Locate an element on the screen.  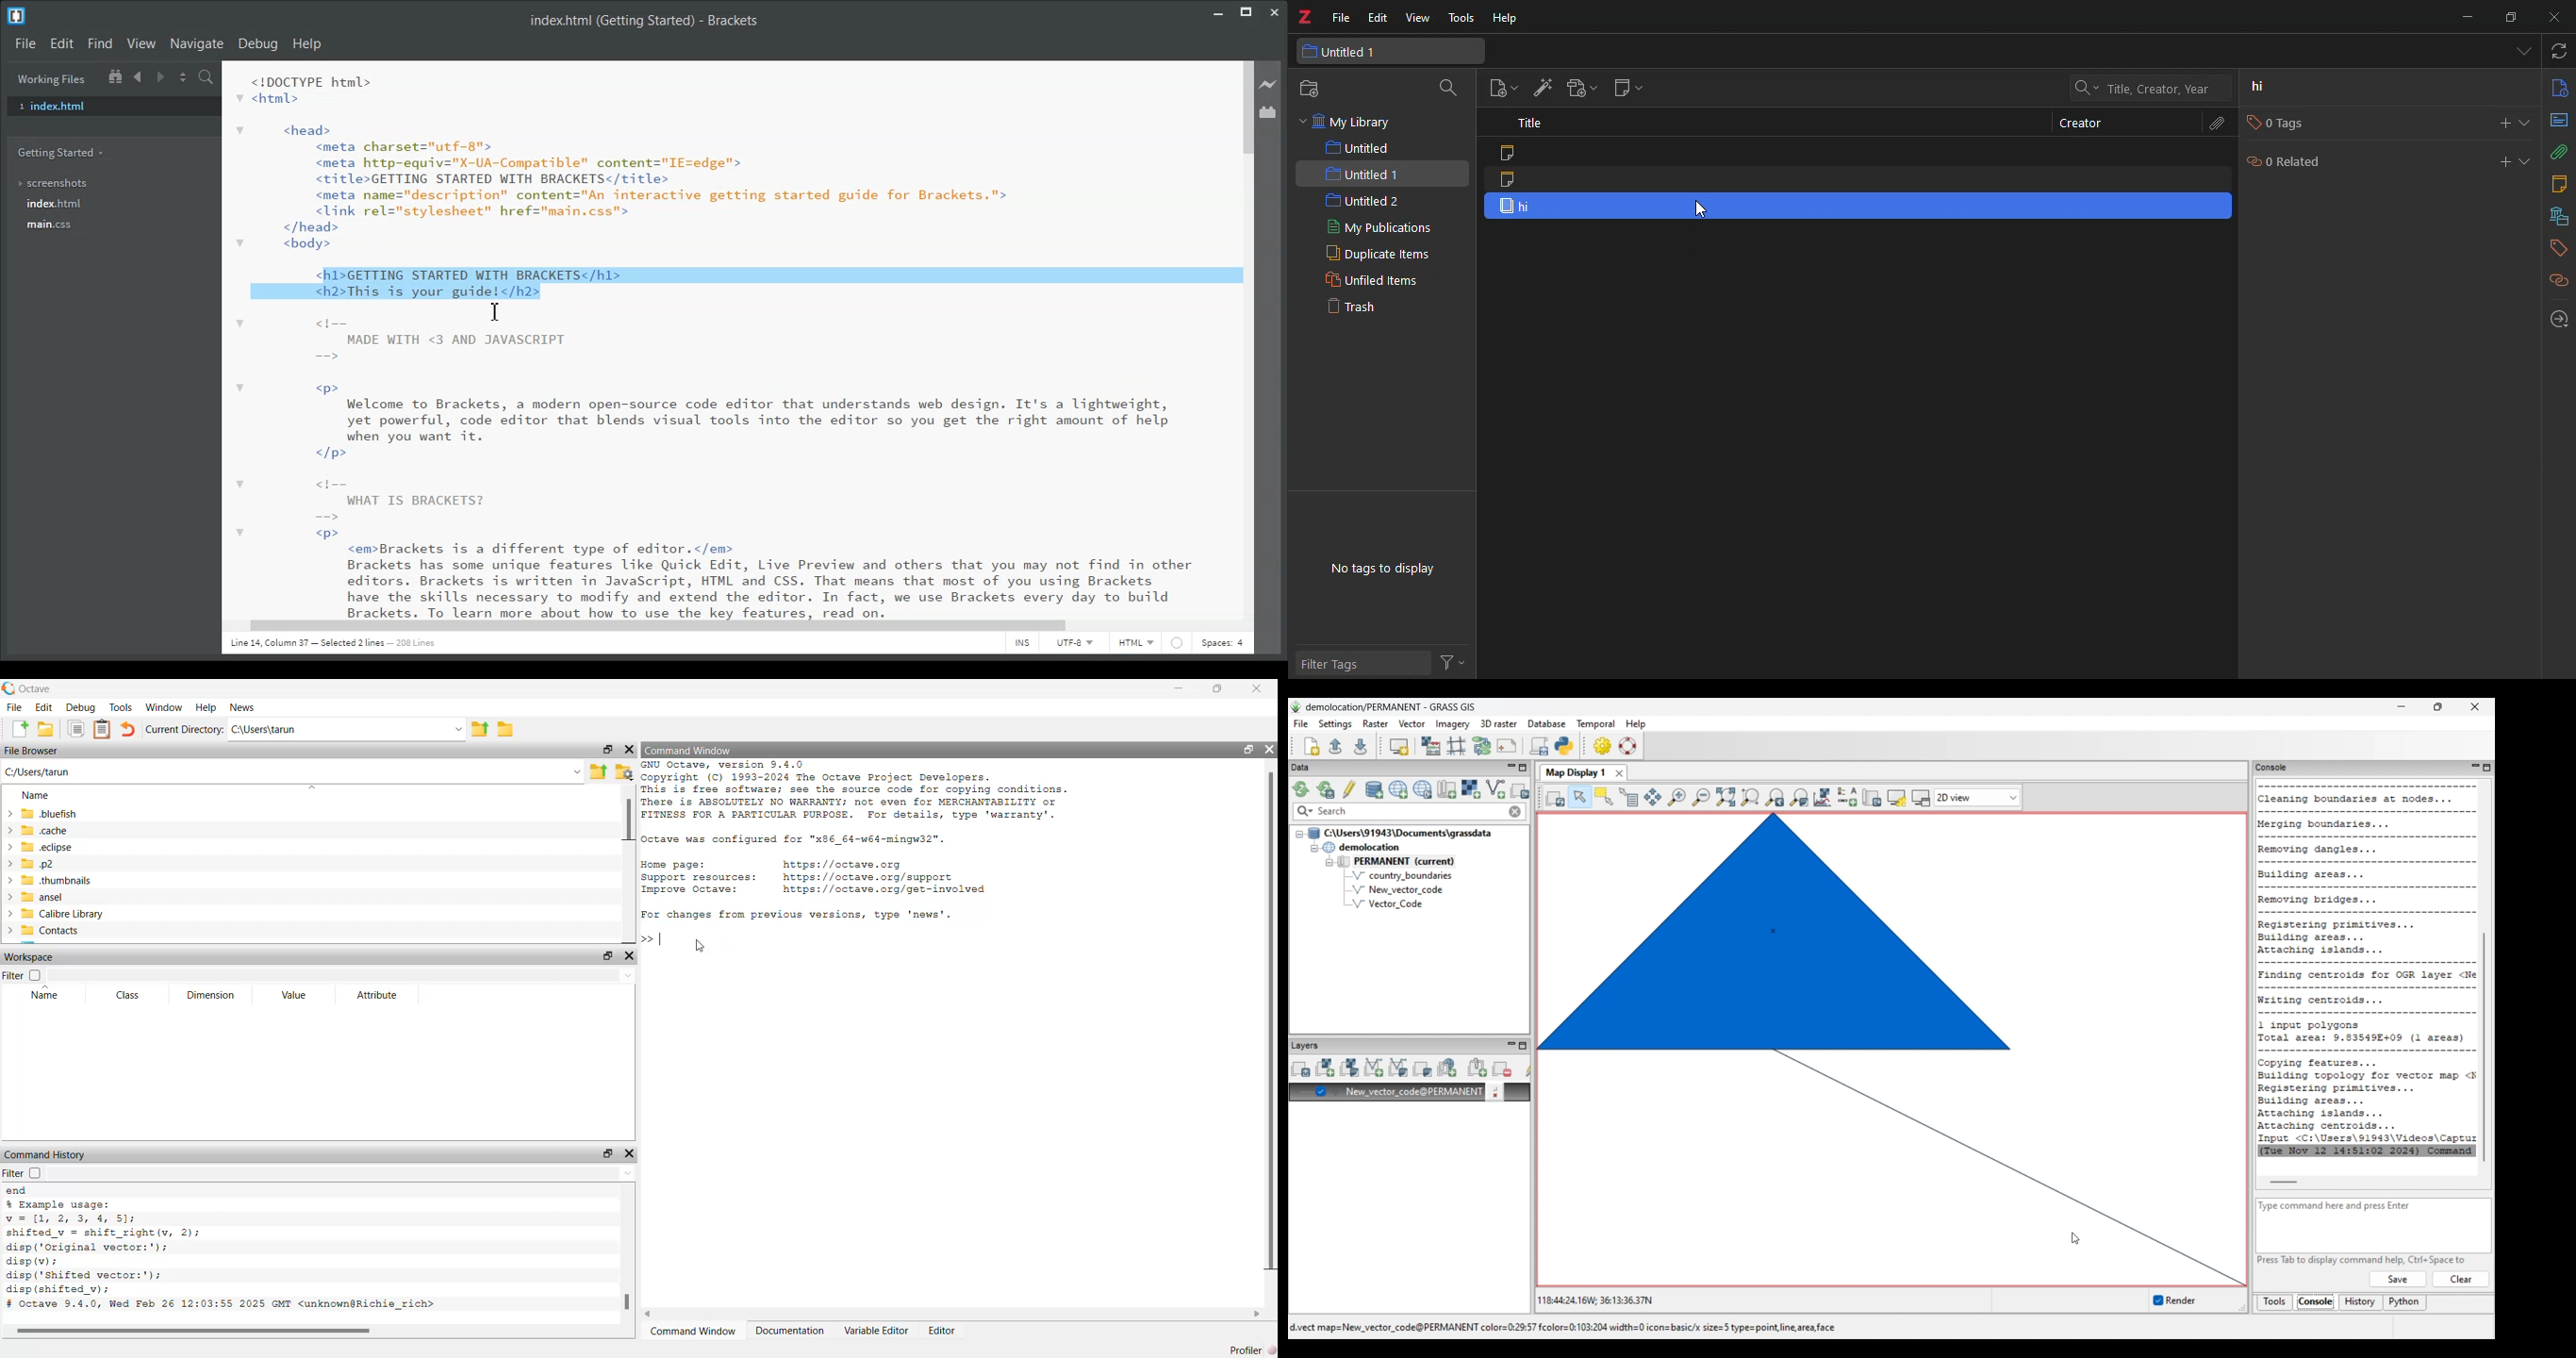
Edit is located at coordinates (62, 44).